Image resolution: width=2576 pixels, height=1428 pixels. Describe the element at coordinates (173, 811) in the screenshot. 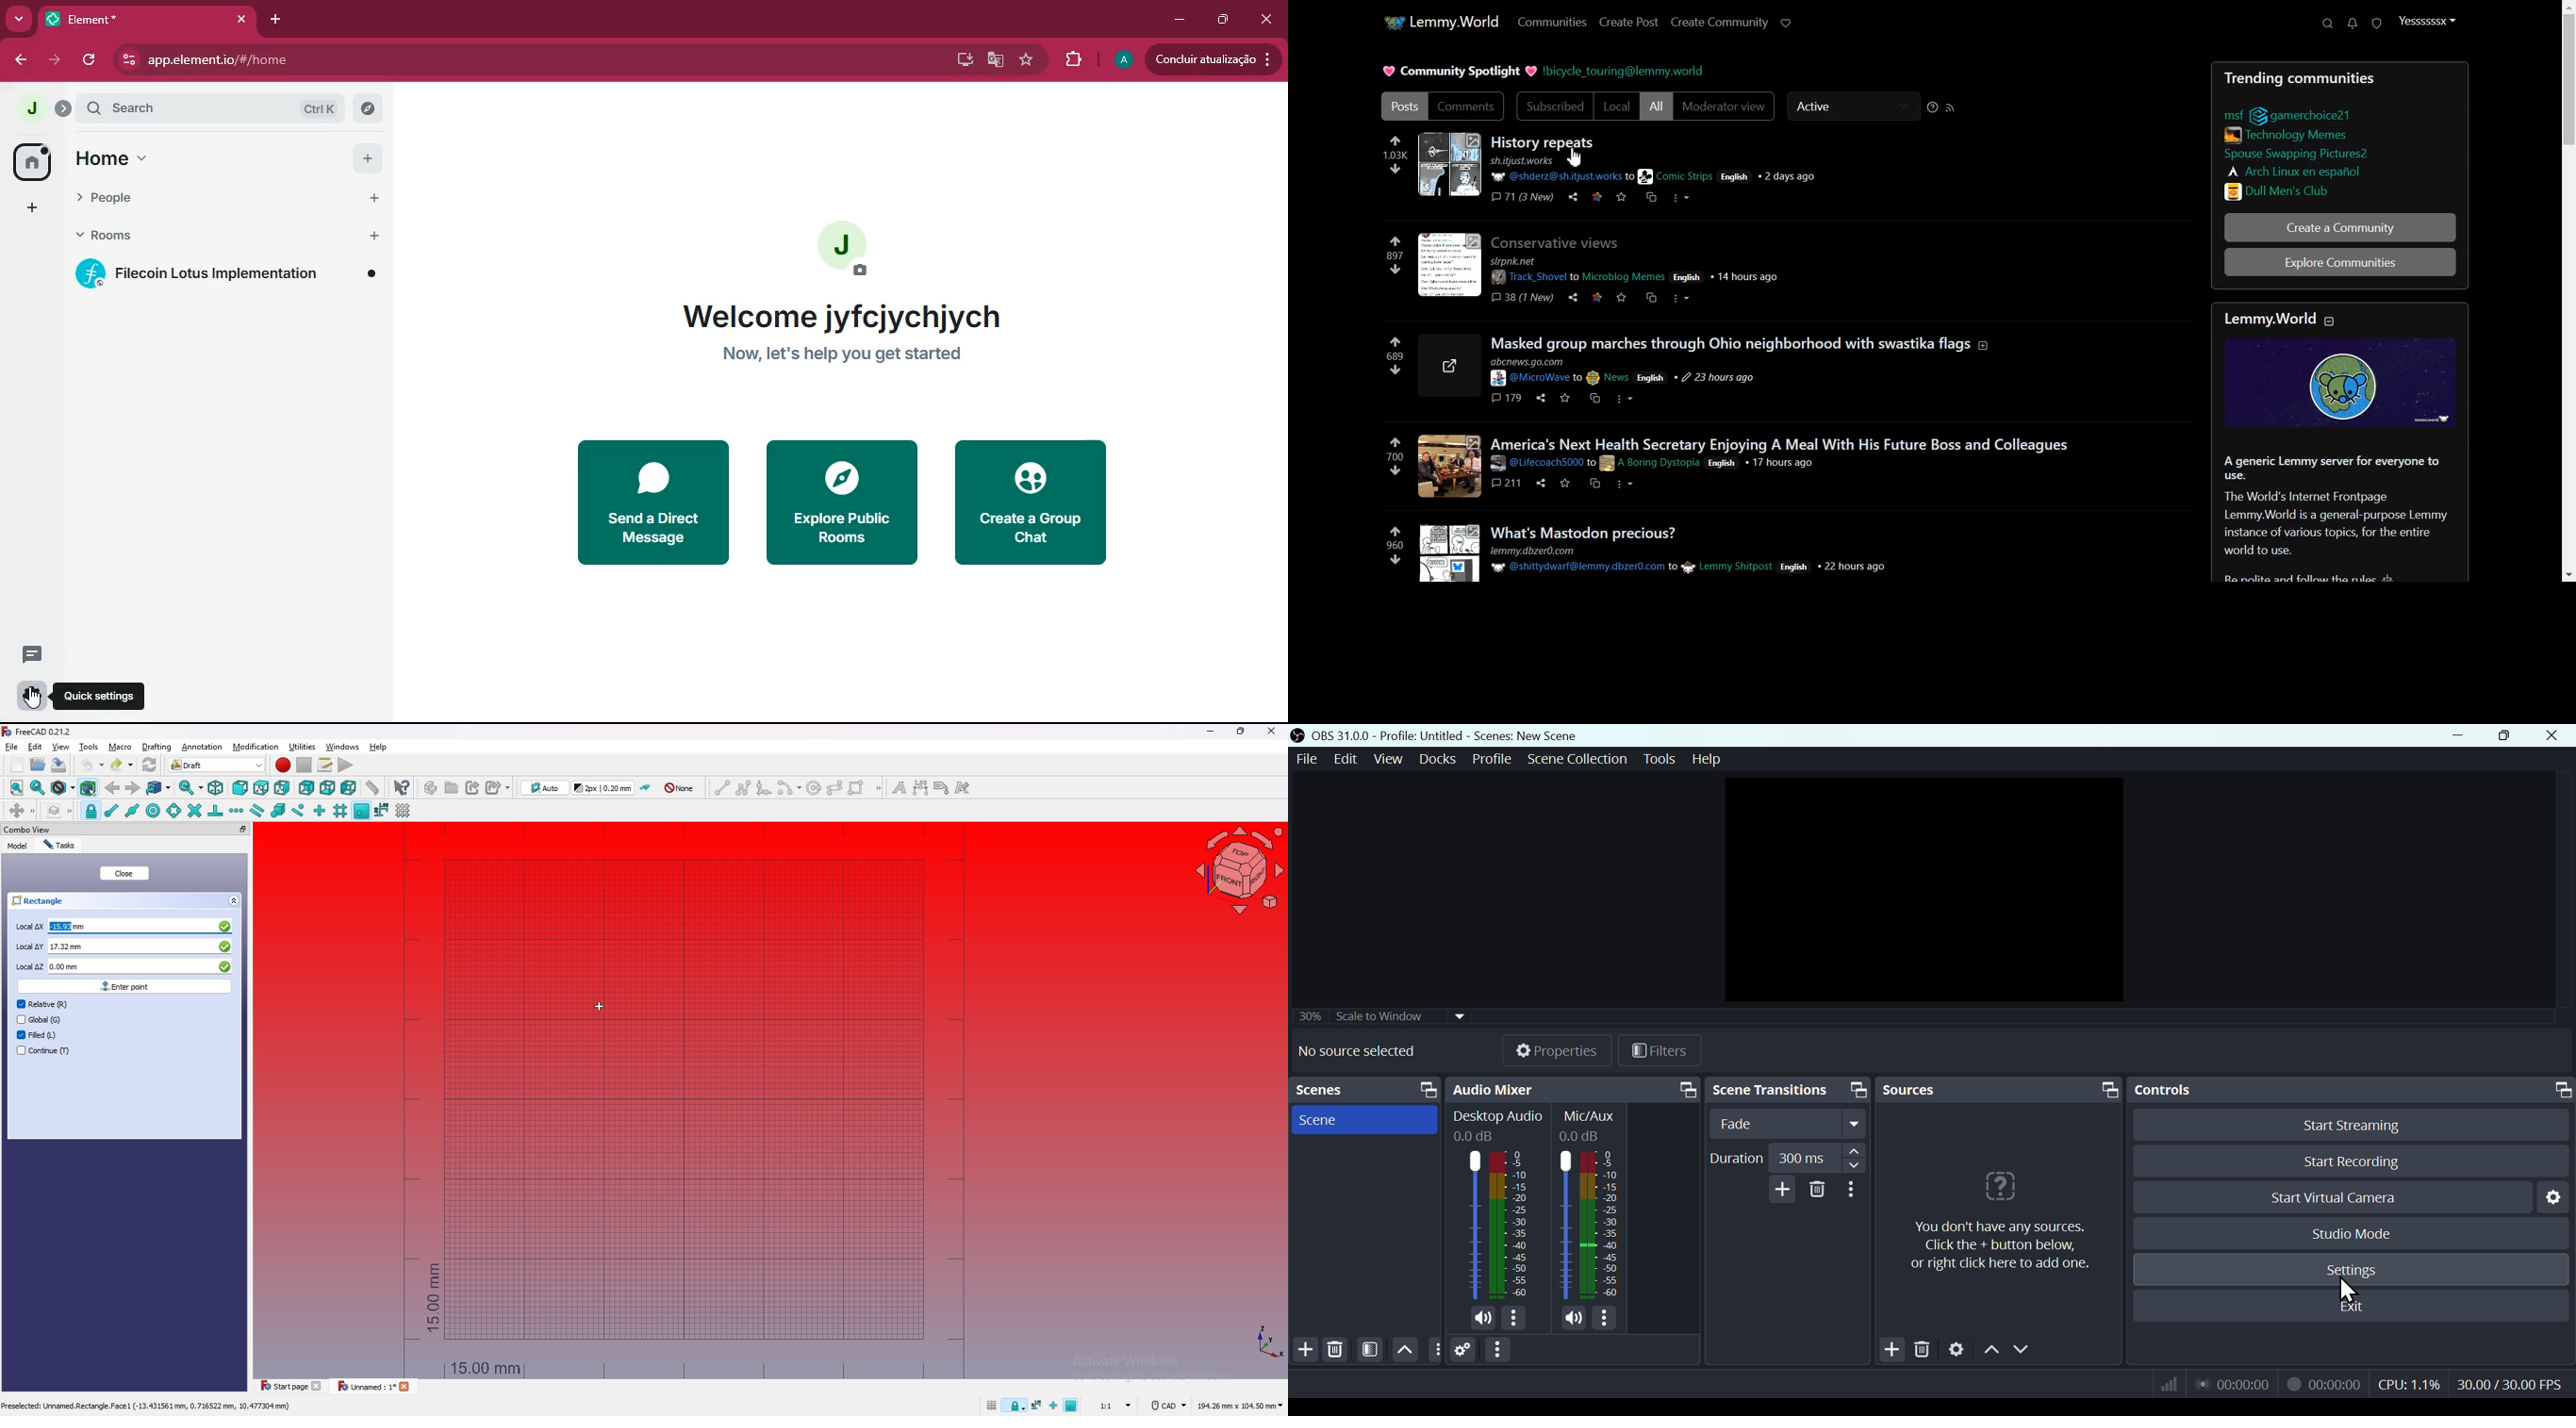

I see `snap angle` at that location.